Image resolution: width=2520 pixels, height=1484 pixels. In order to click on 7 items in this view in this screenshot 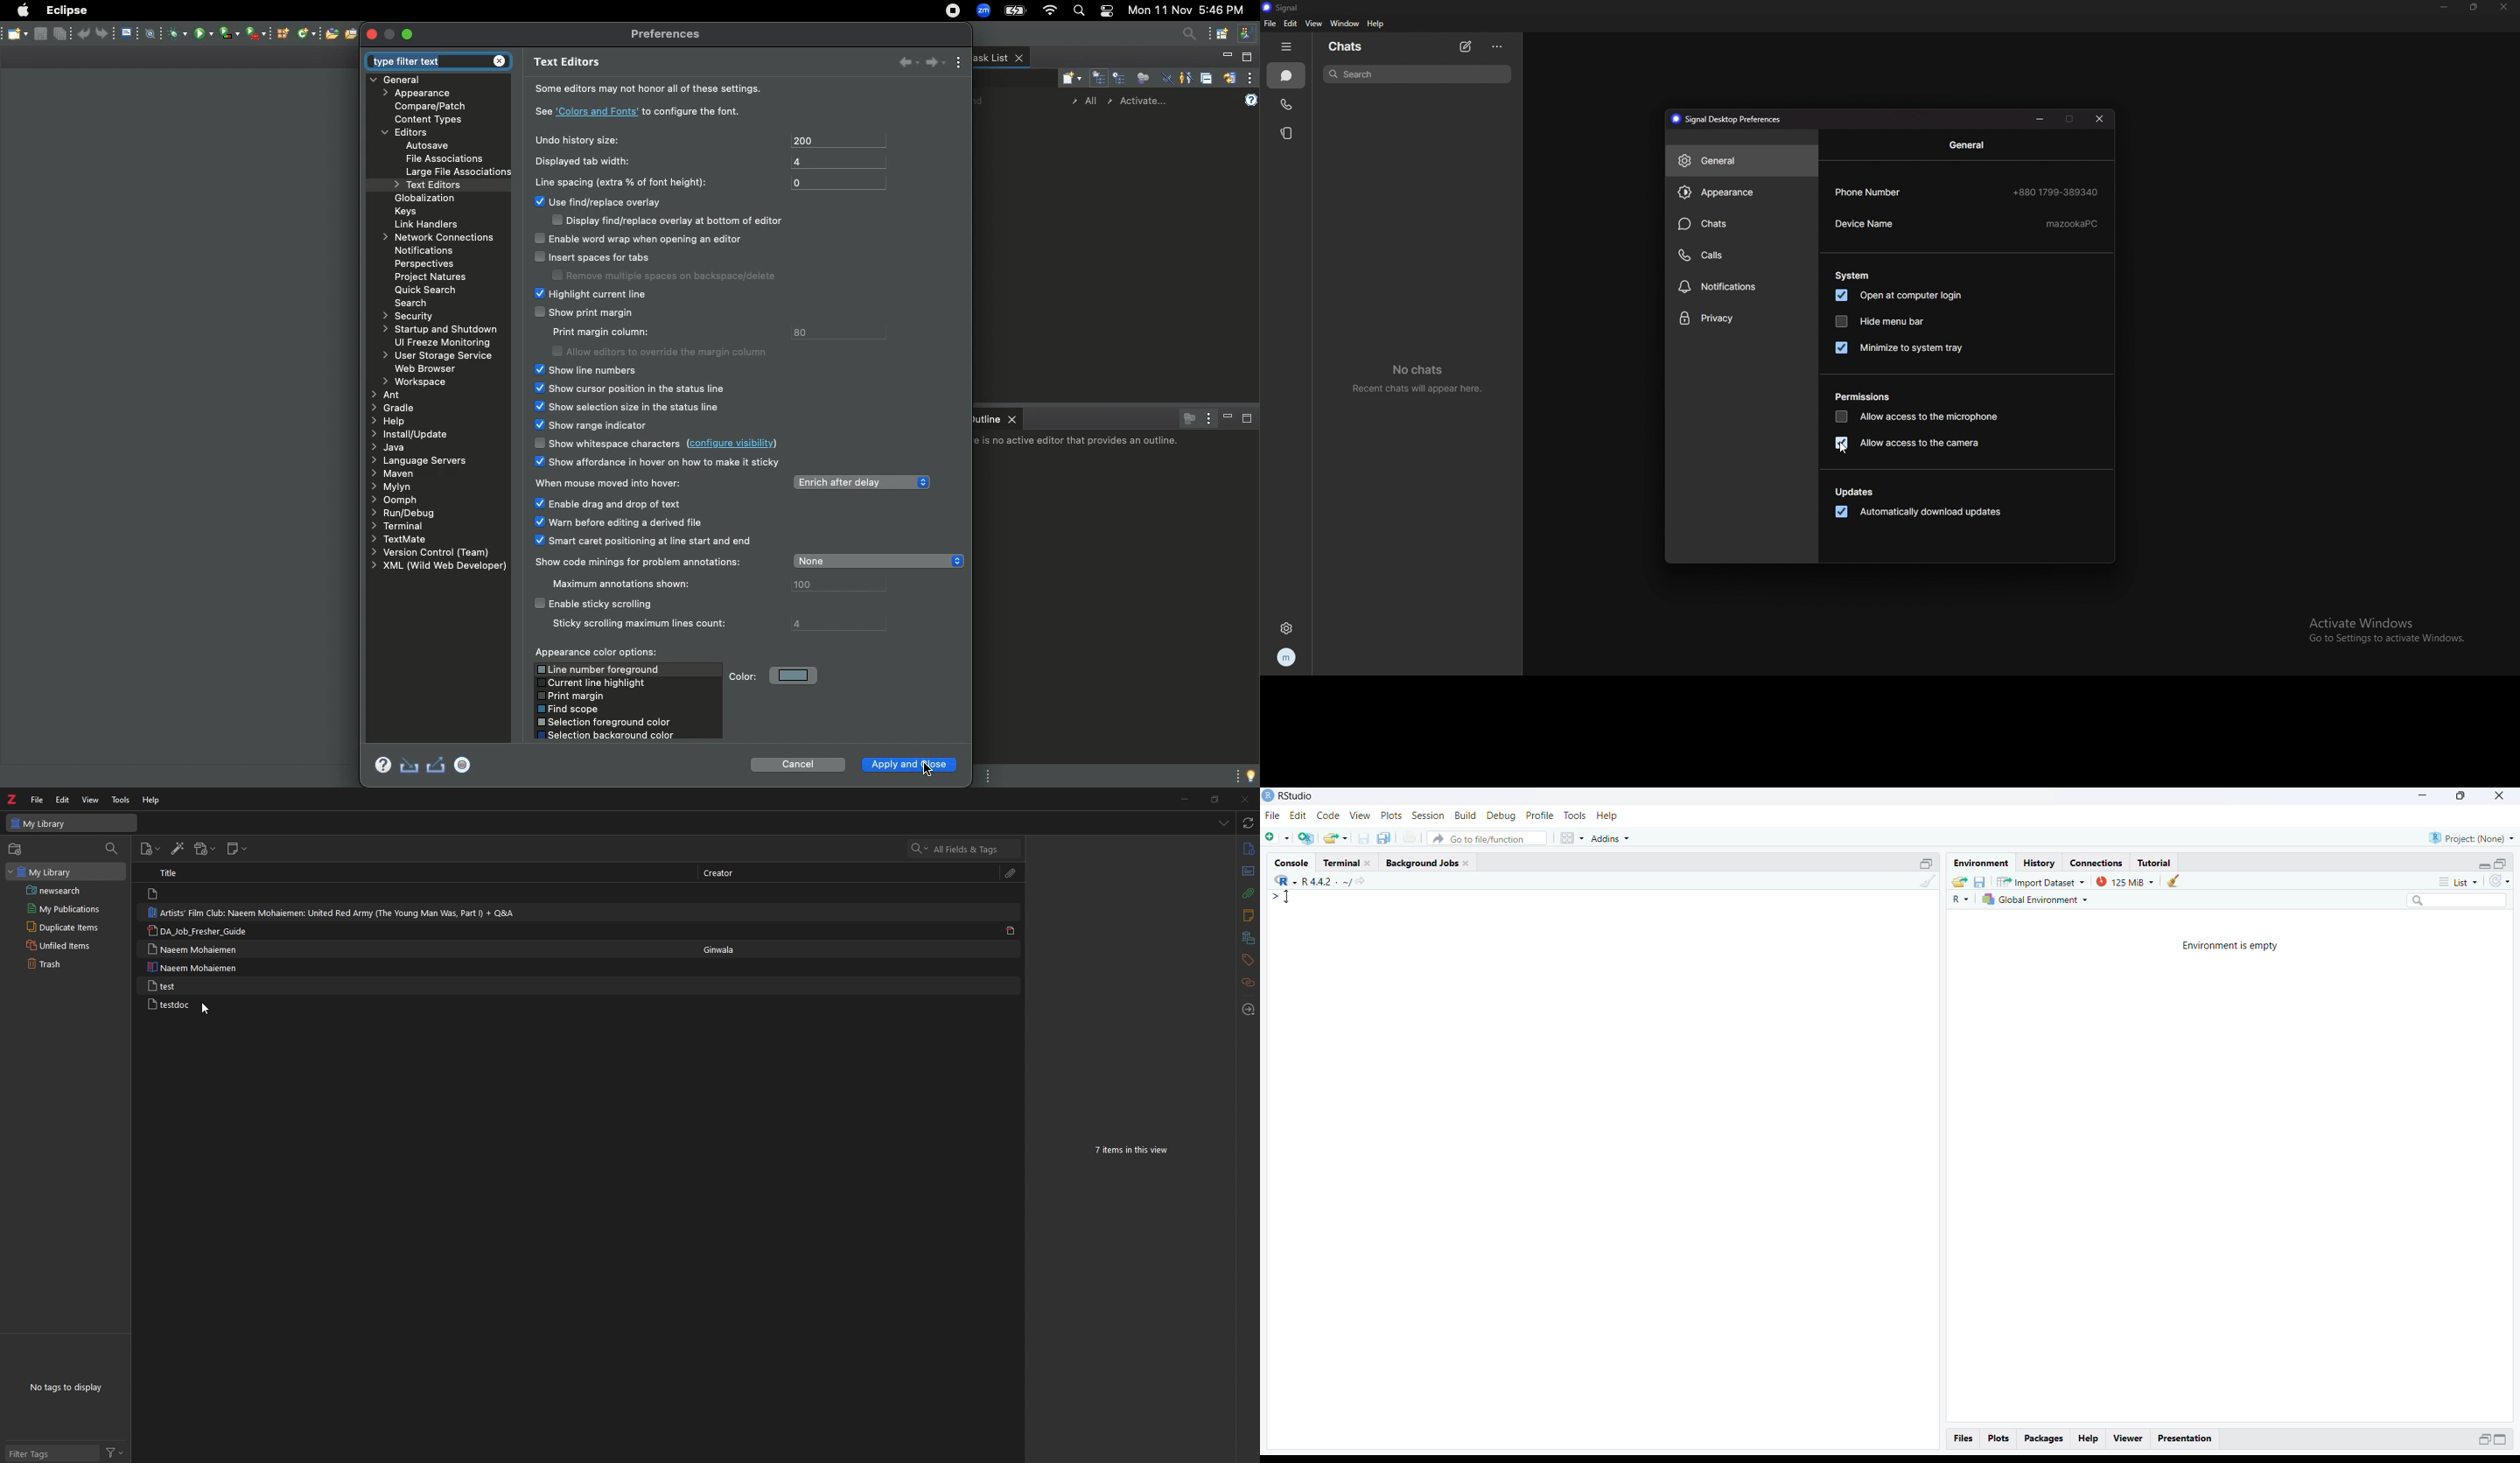, I will do `click(1130, 1148)`.